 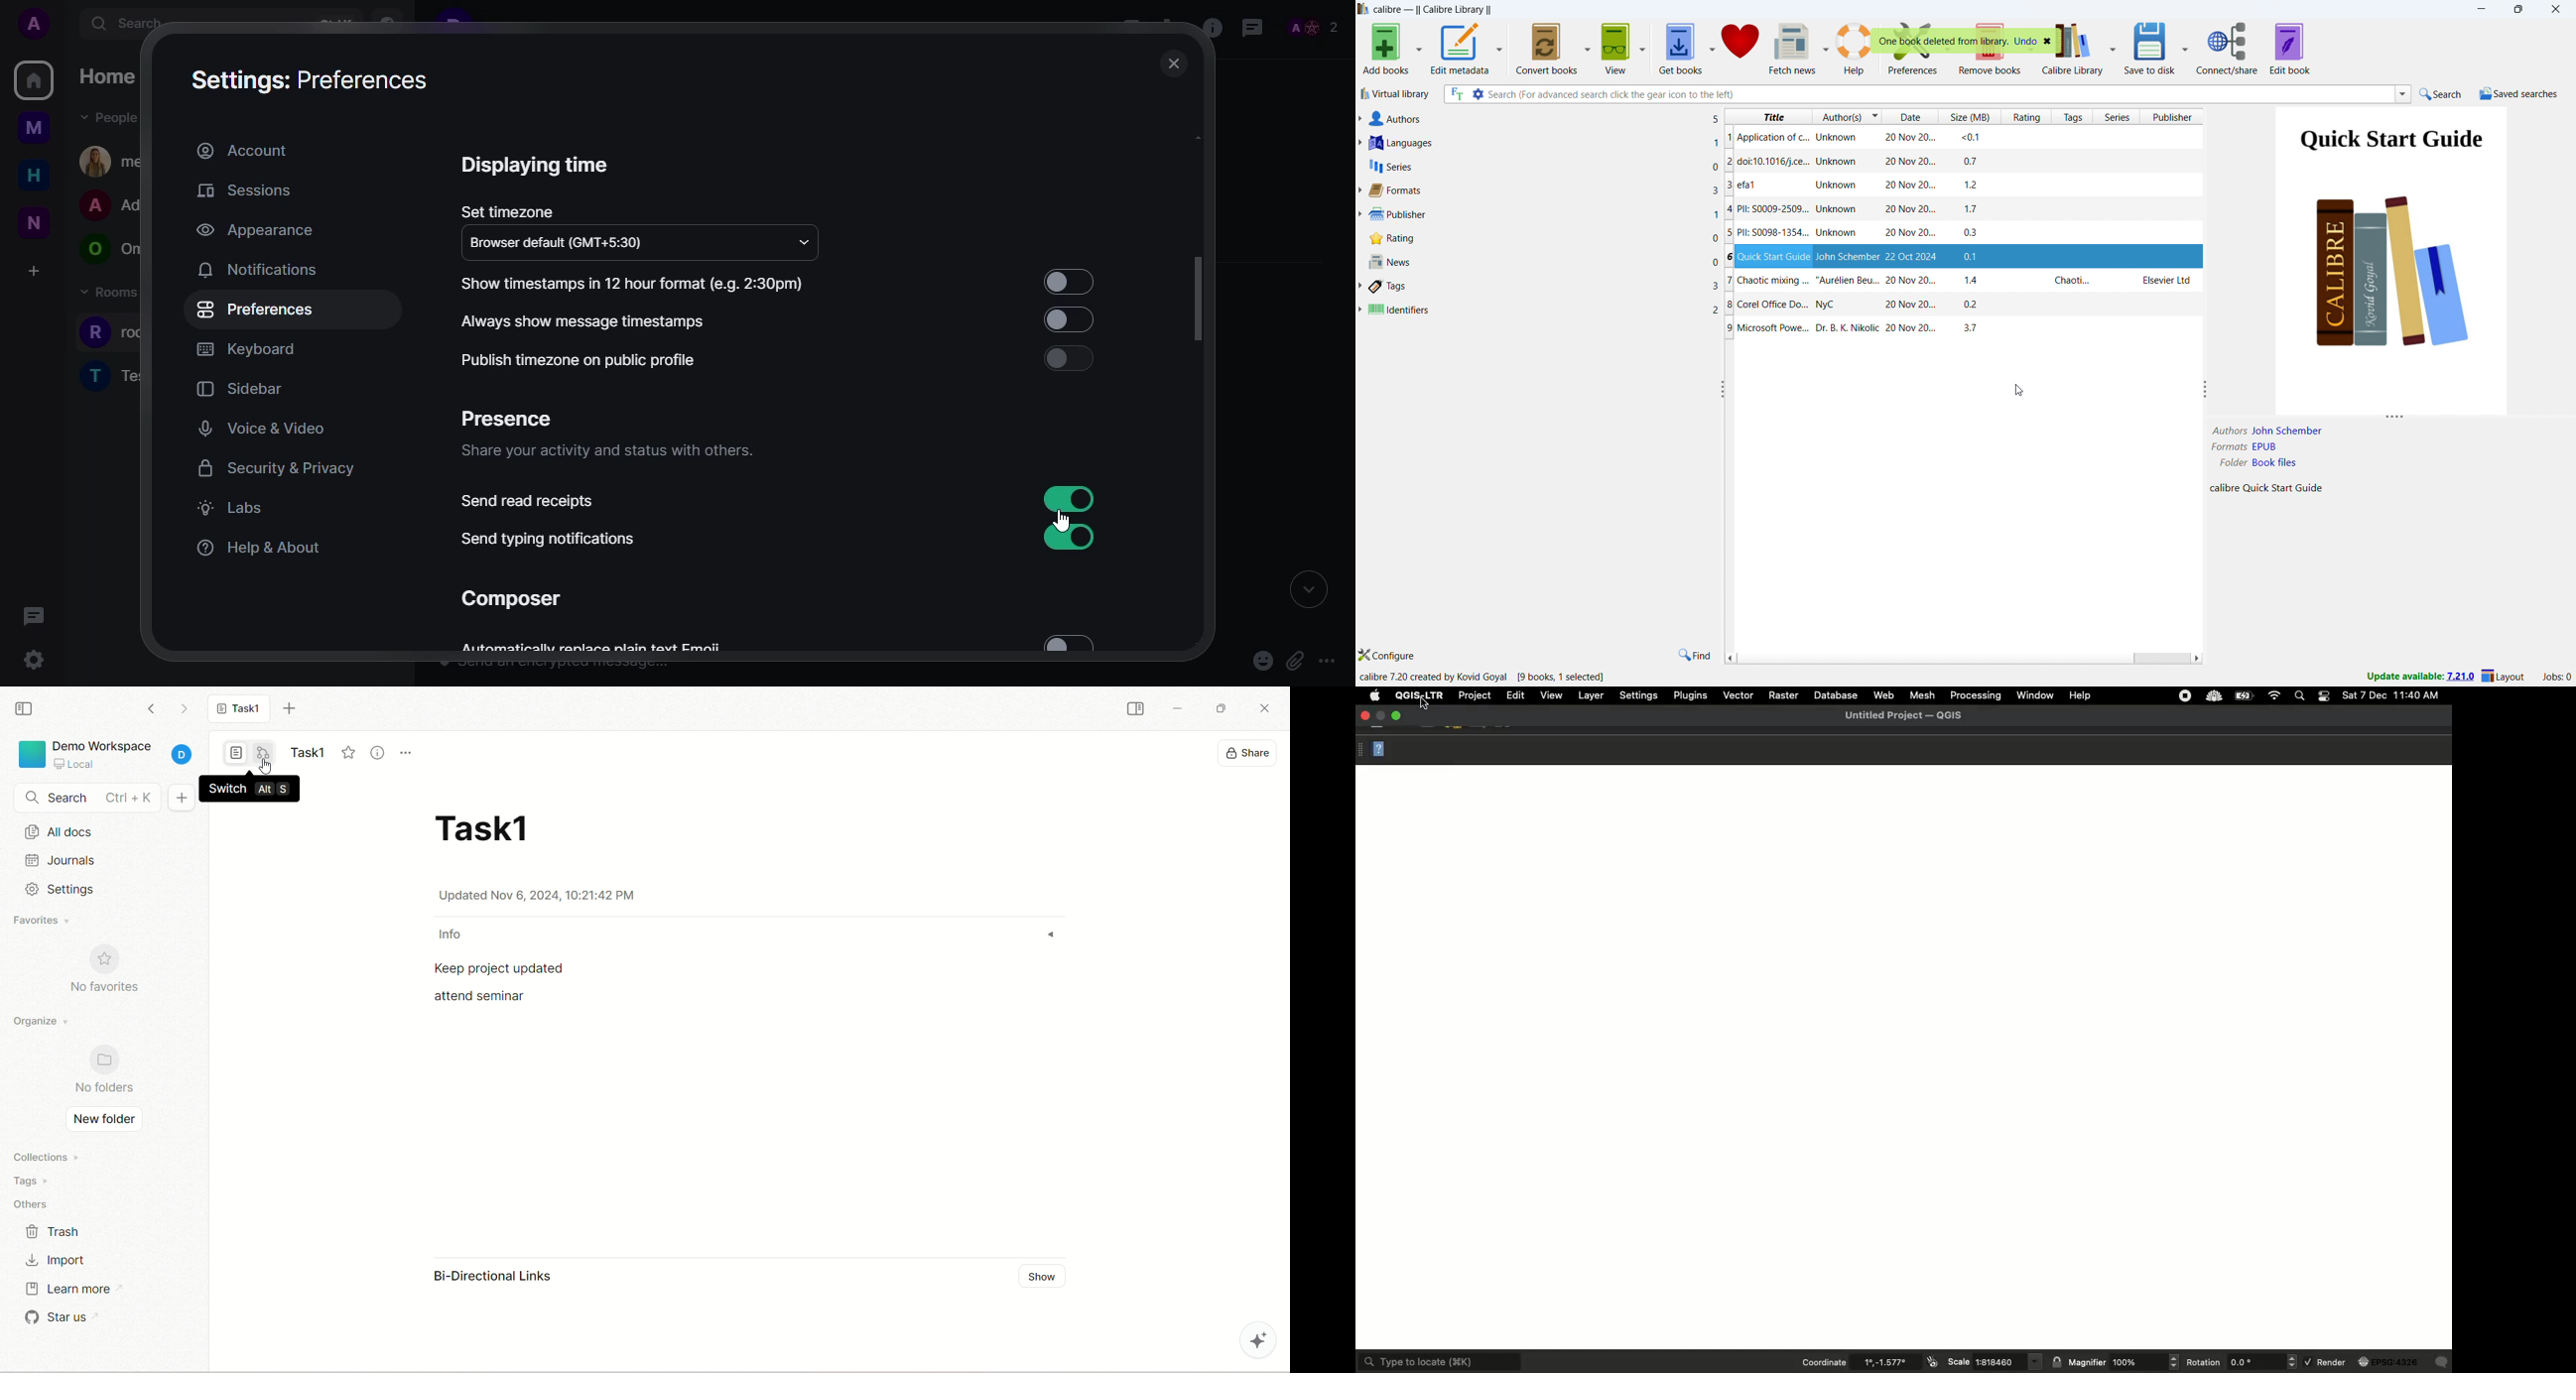 I want to click on search, so click(x=87, y=798).